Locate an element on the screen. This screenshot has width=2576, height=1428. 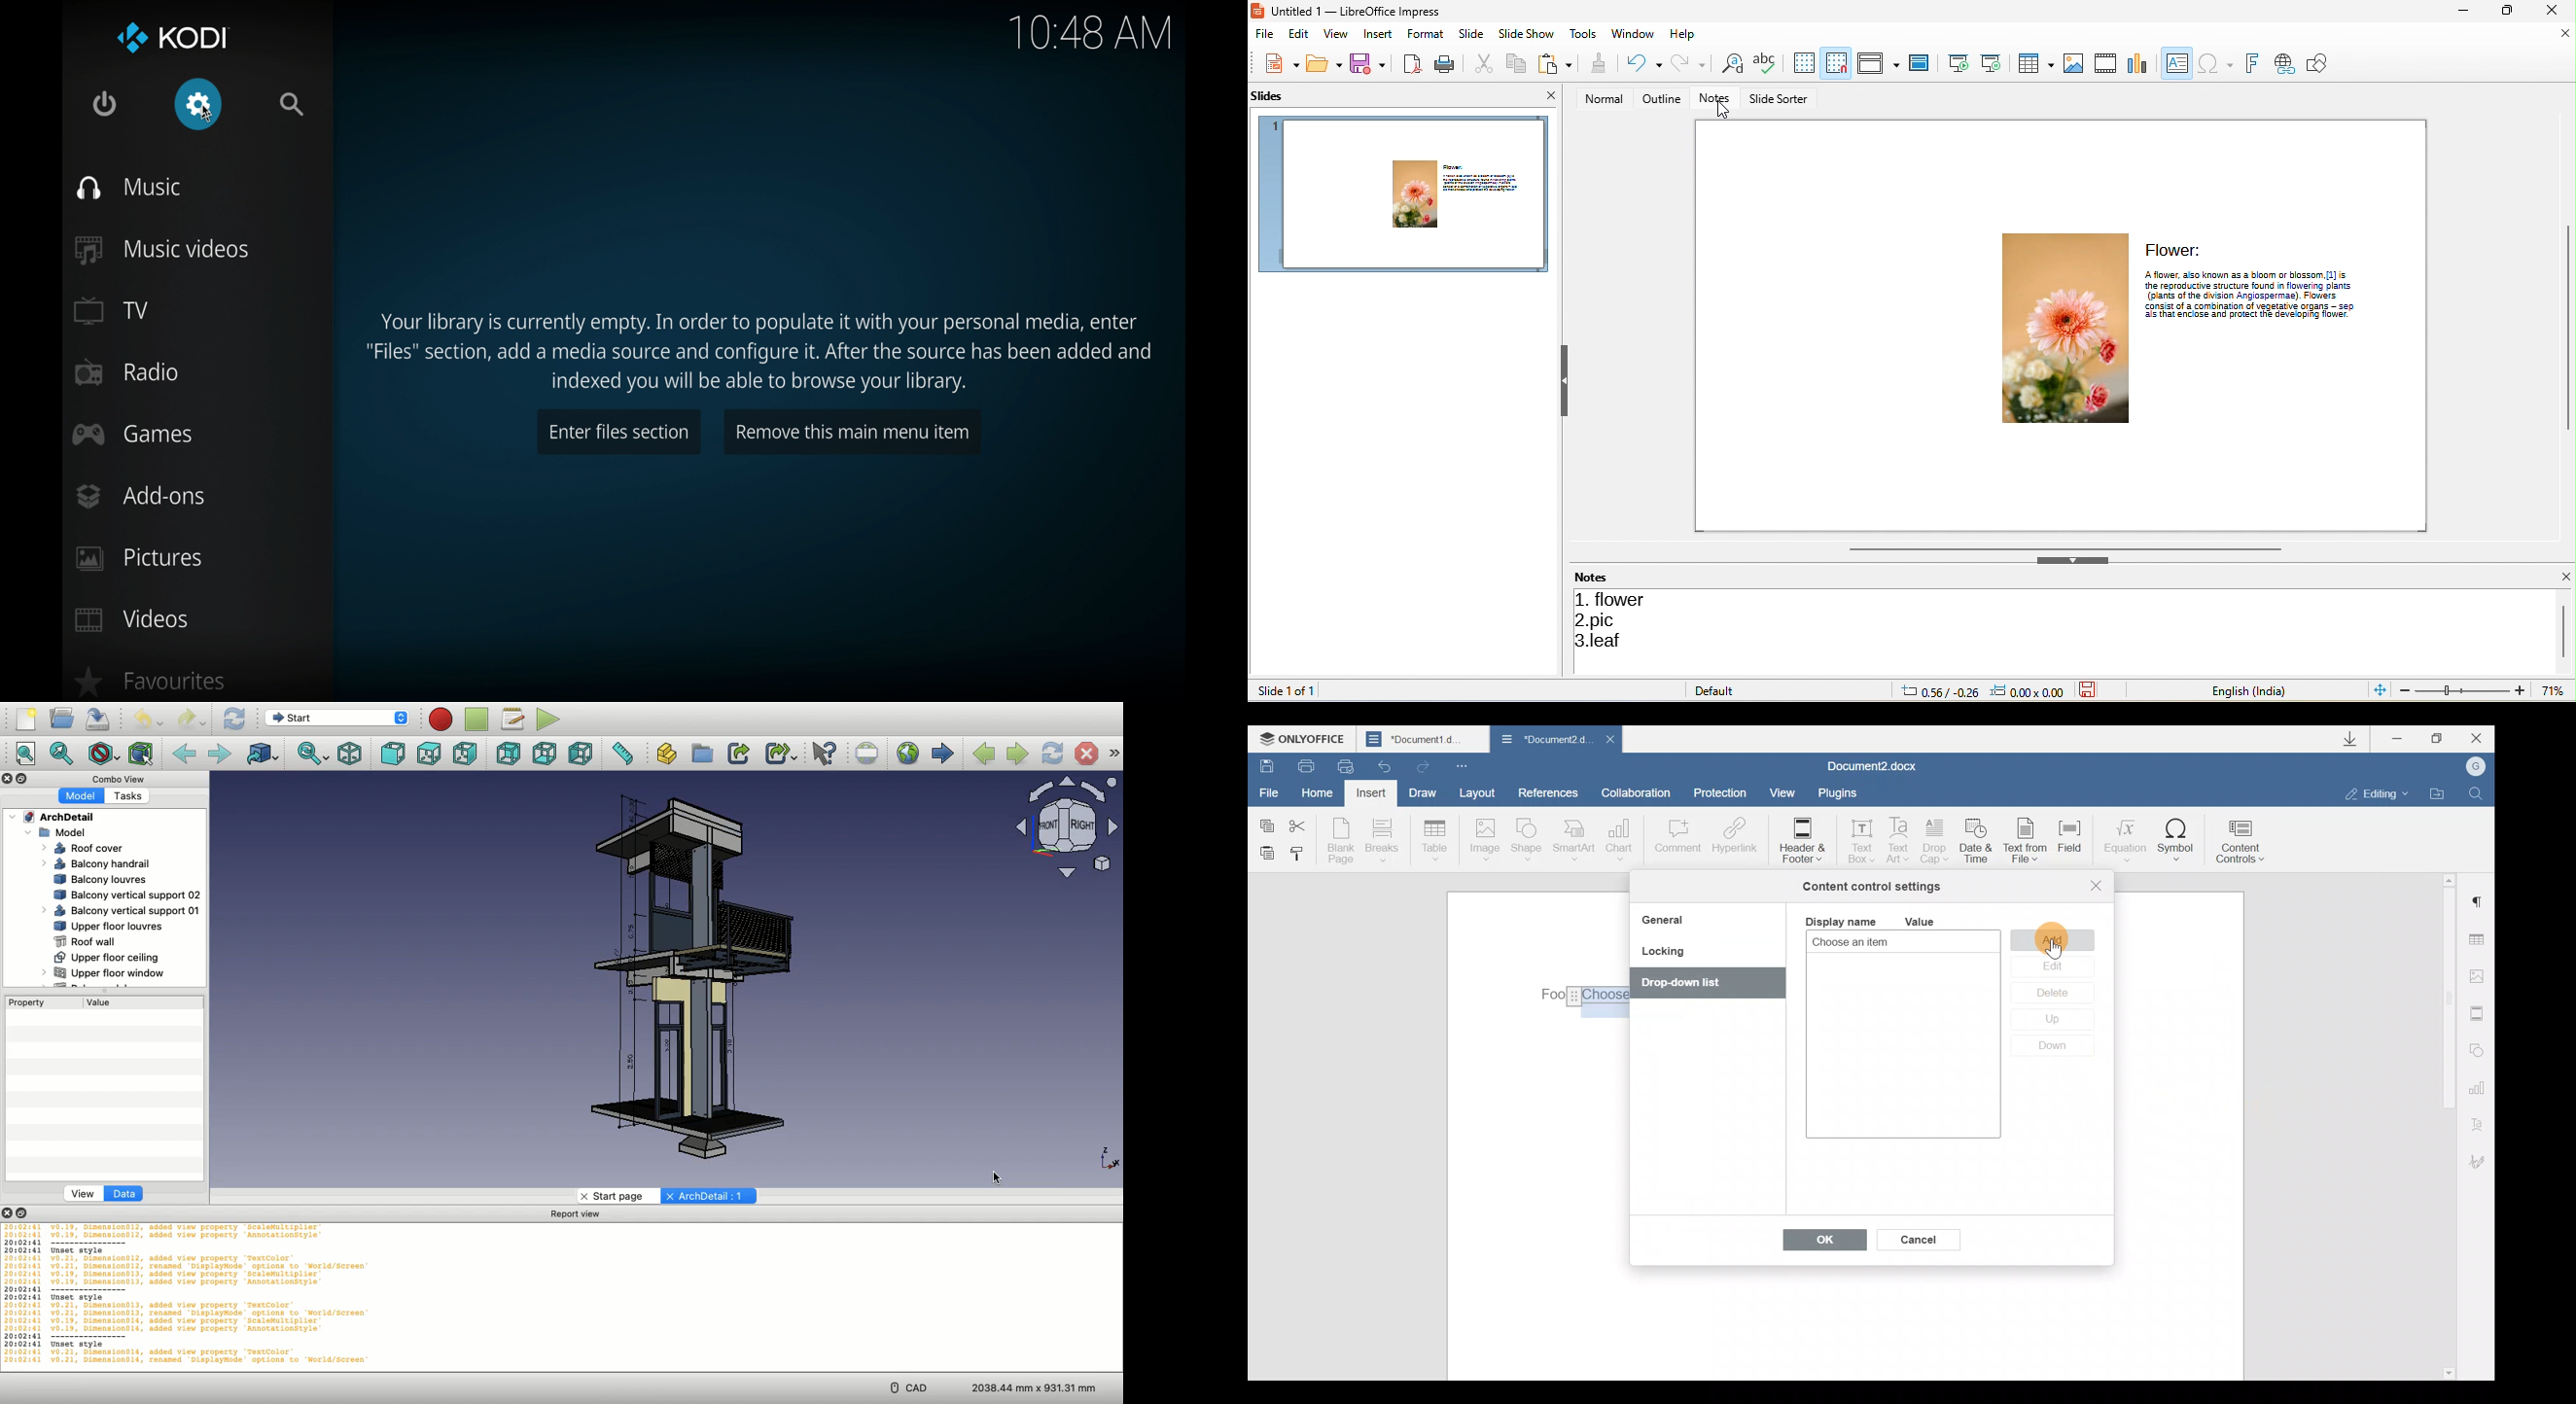
file is located at coordinates (1262, 35).